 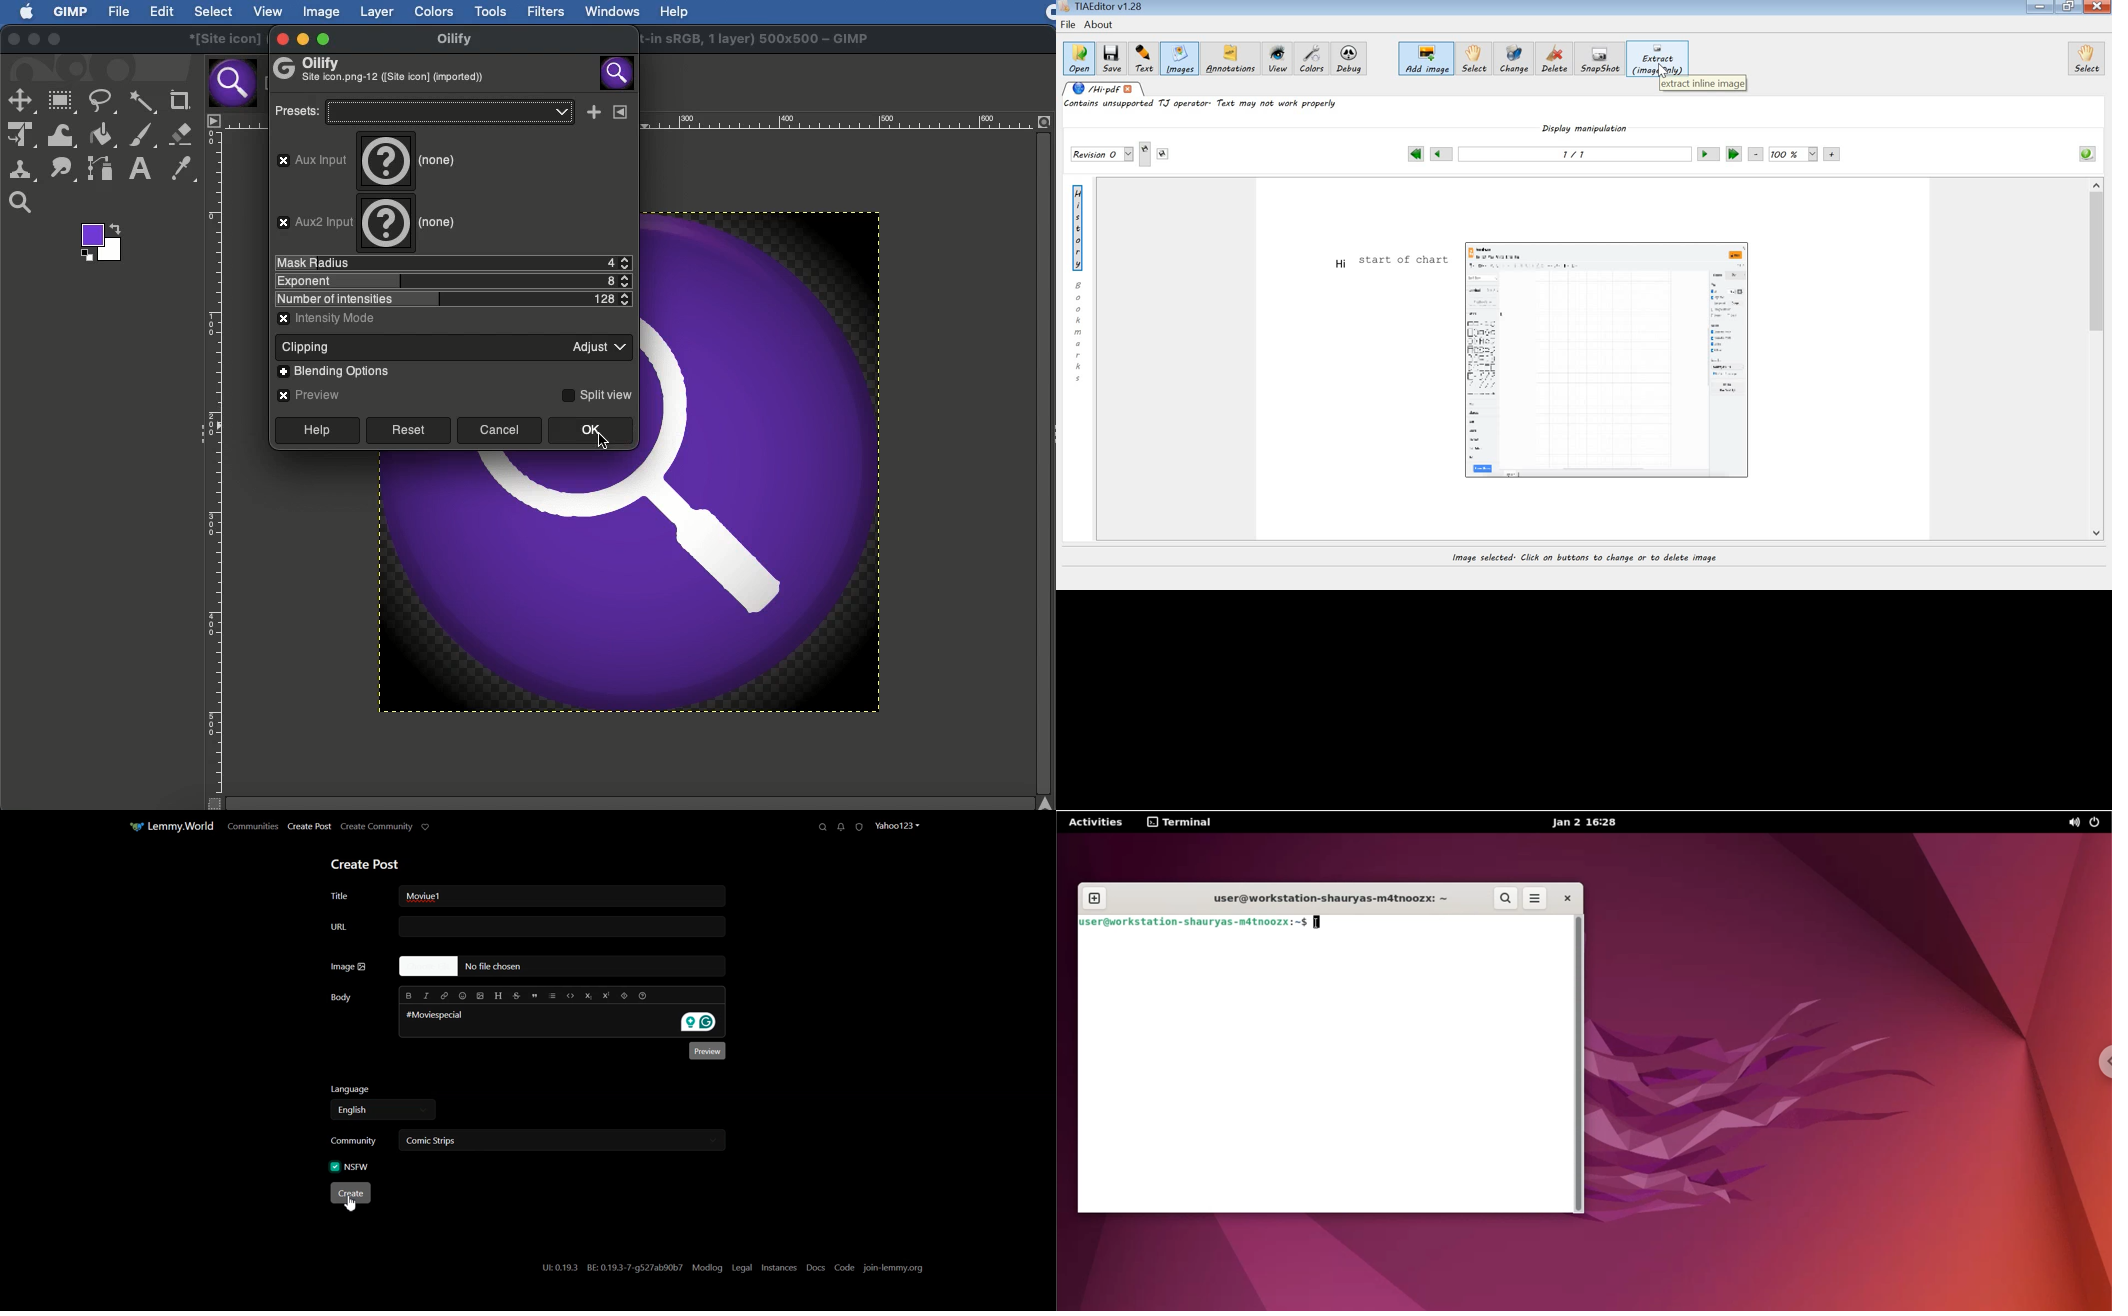 I want to click on Body, so click(x=341, y=998).